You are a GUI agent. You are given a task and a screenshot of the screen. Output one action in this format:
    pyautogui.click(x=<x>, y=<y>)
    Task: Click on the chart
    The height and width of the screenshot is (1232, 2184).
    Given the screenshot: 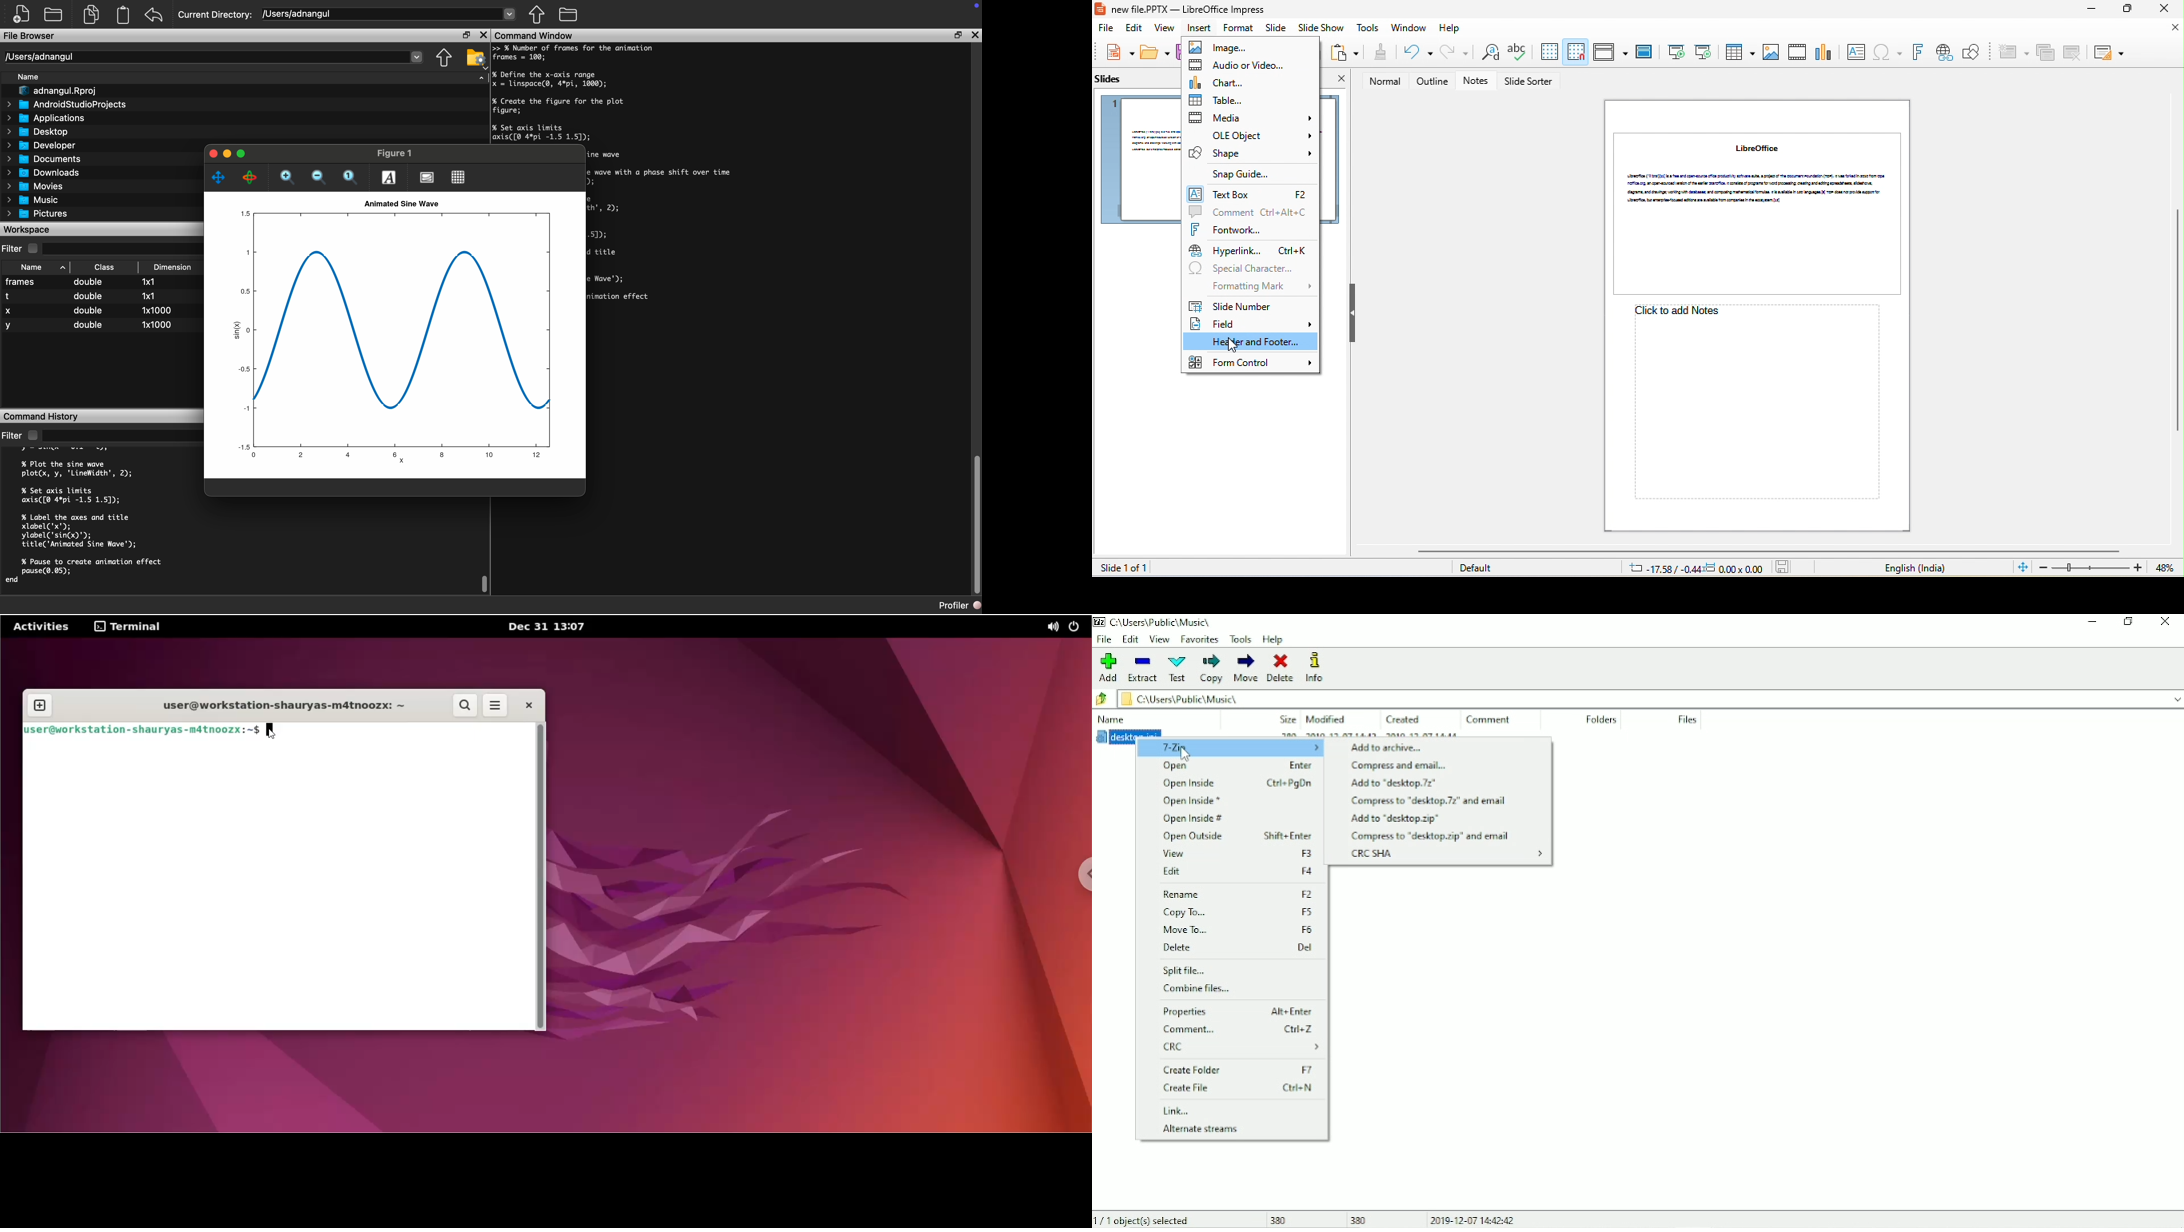 What is the action you would take?
    pyautogui.click(x=1219, y=82)
    